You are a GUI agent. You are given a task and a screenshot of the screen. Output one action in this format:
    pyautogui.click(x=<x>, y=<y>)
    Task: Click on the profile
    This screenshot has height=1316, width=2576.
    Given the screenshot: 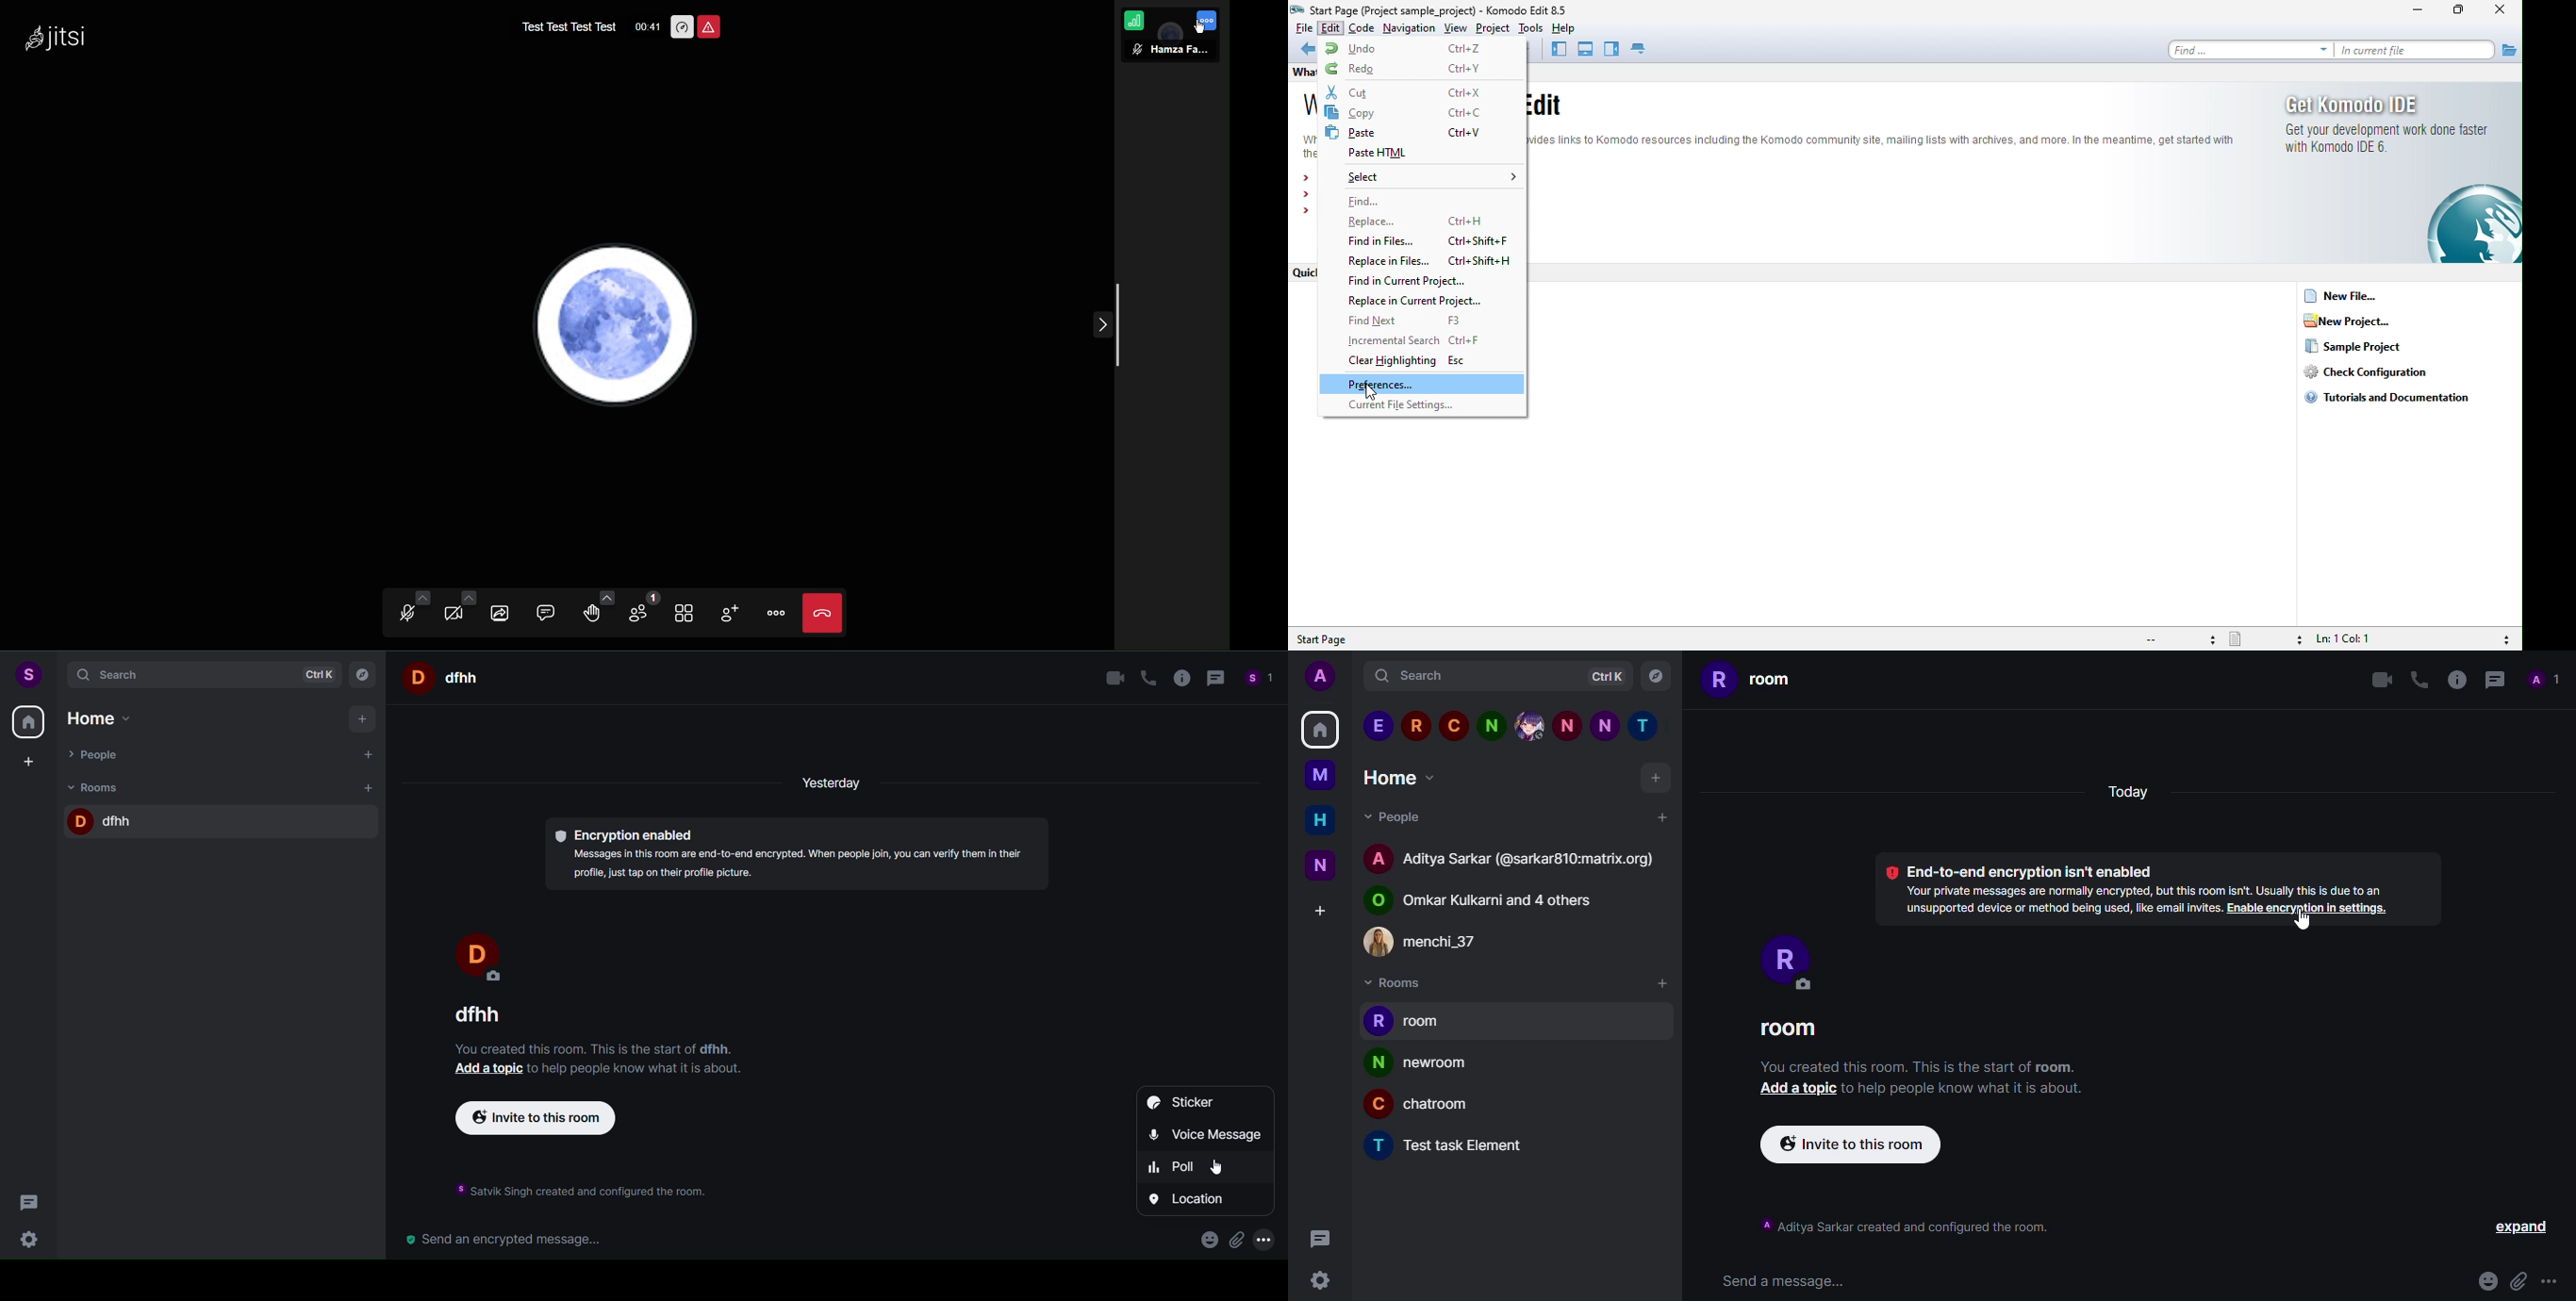 What is the action you would take?
    pyautogui.click(x=1377, y=1062)
    